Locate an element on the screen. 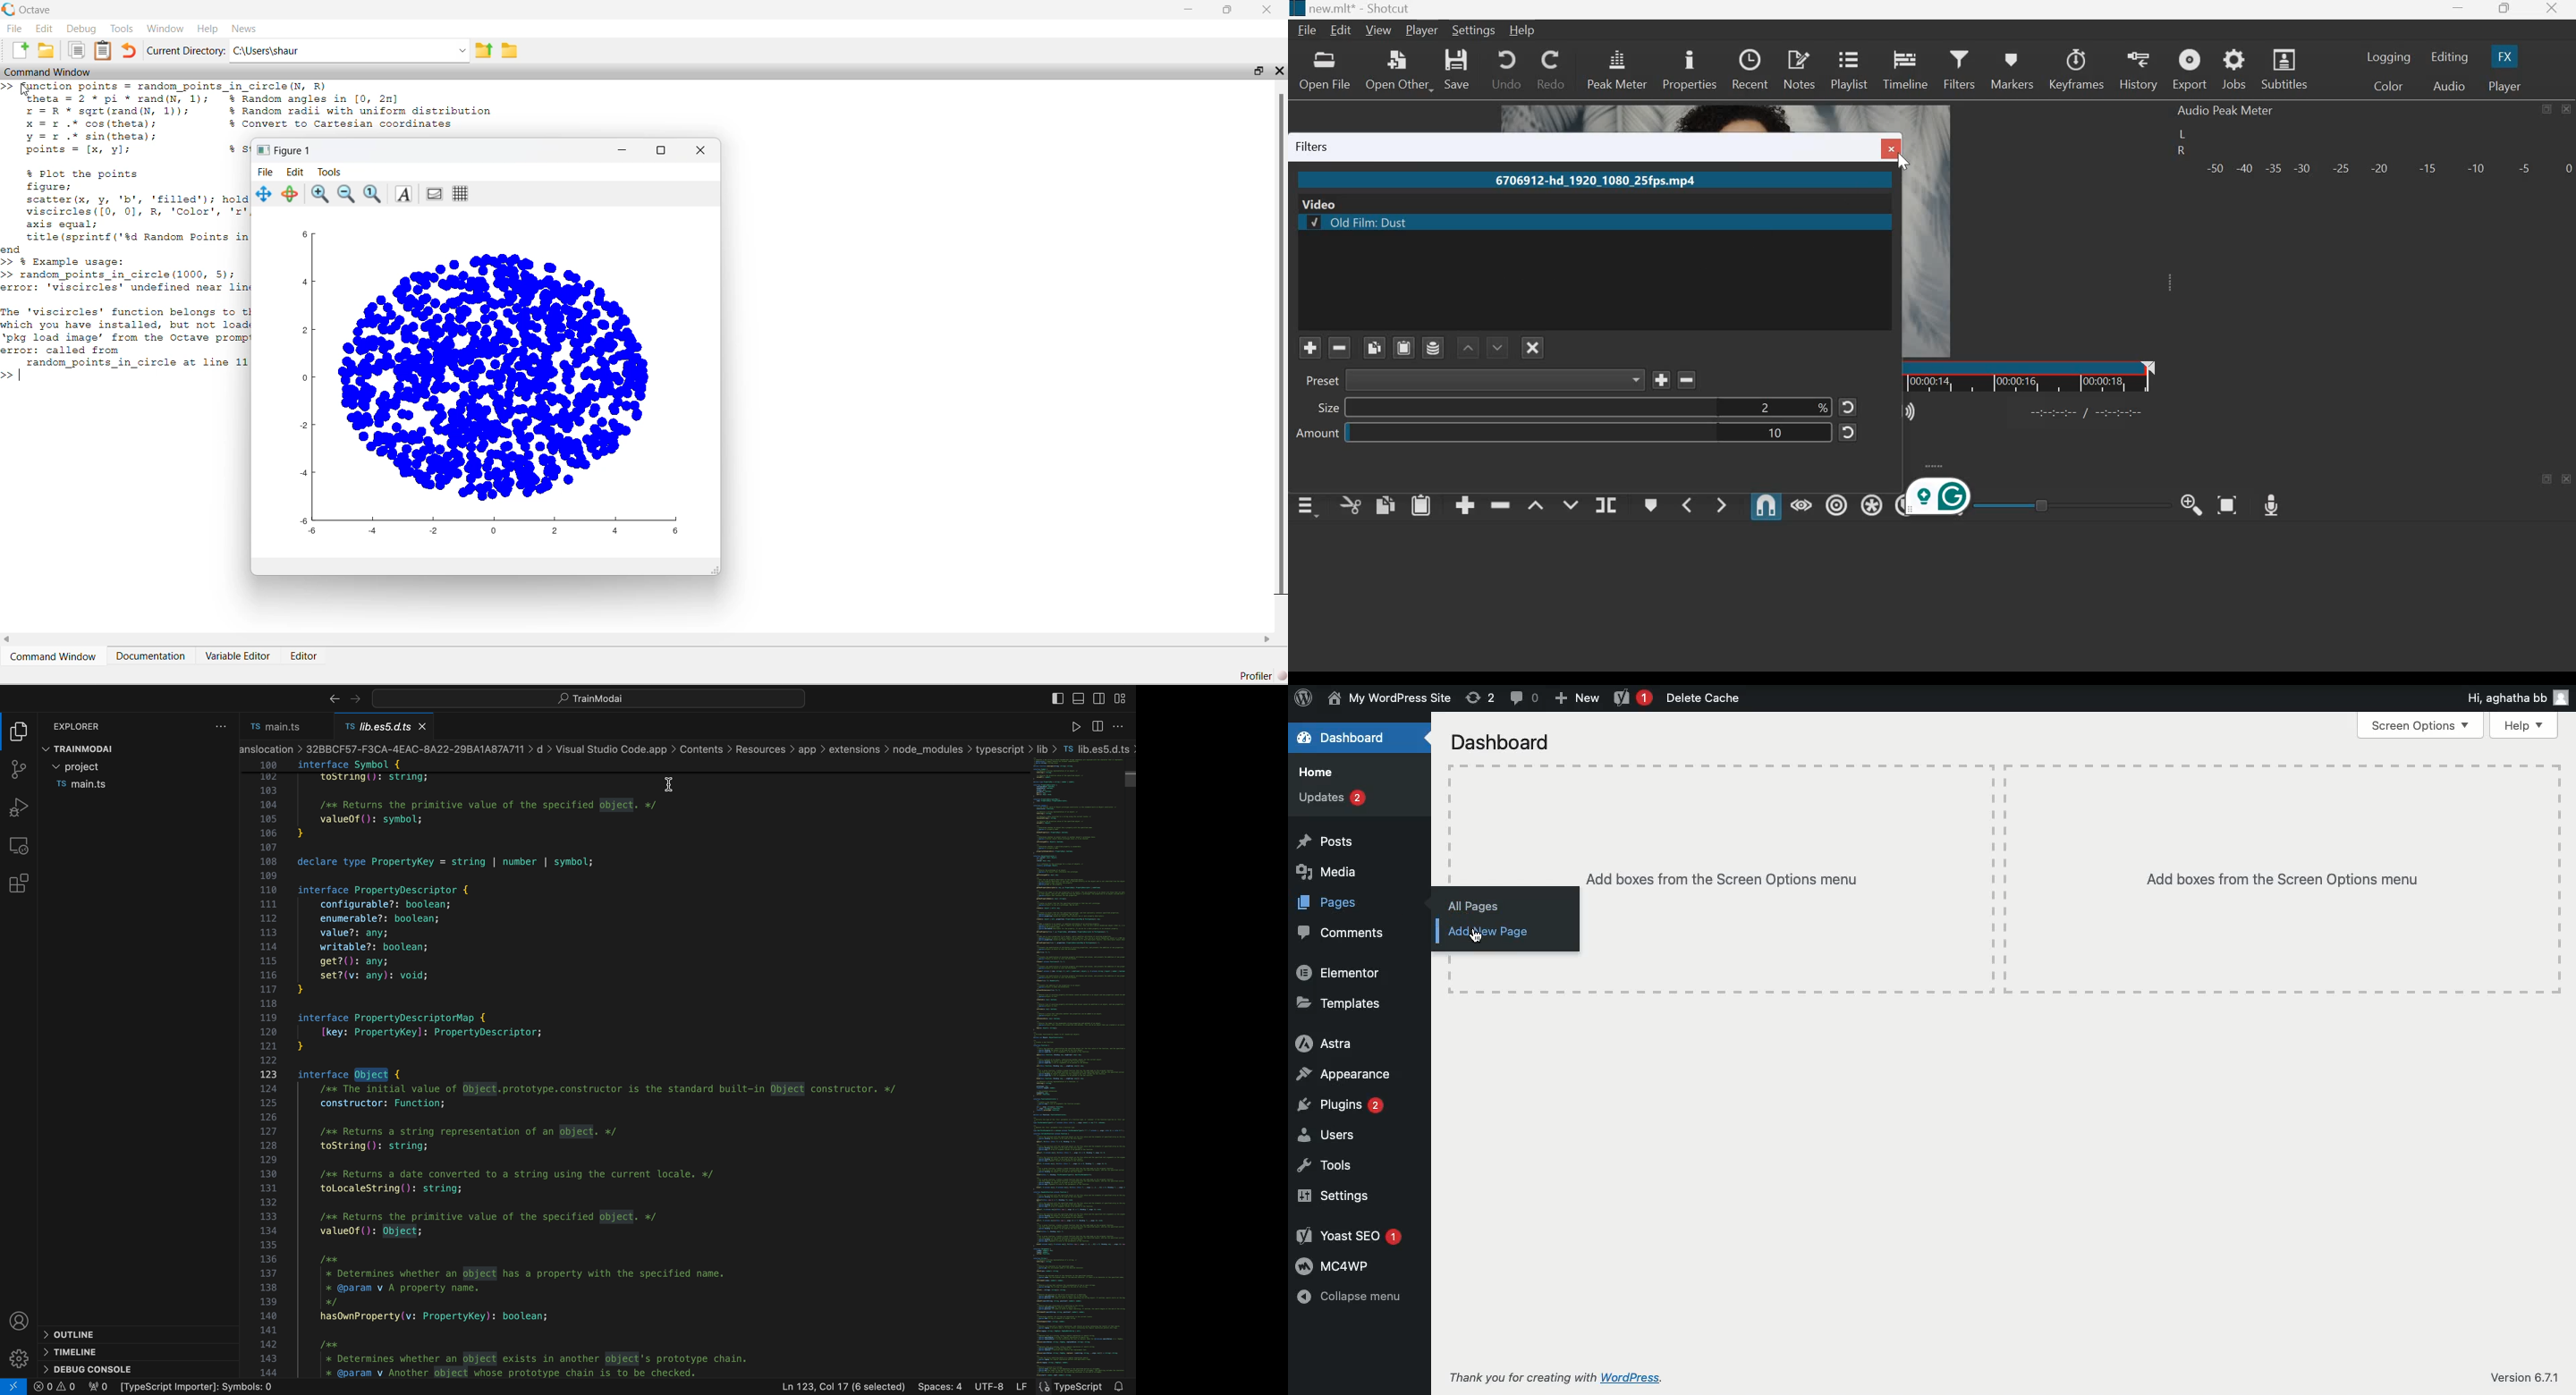  Settings is located at coordinates (1474, 30).